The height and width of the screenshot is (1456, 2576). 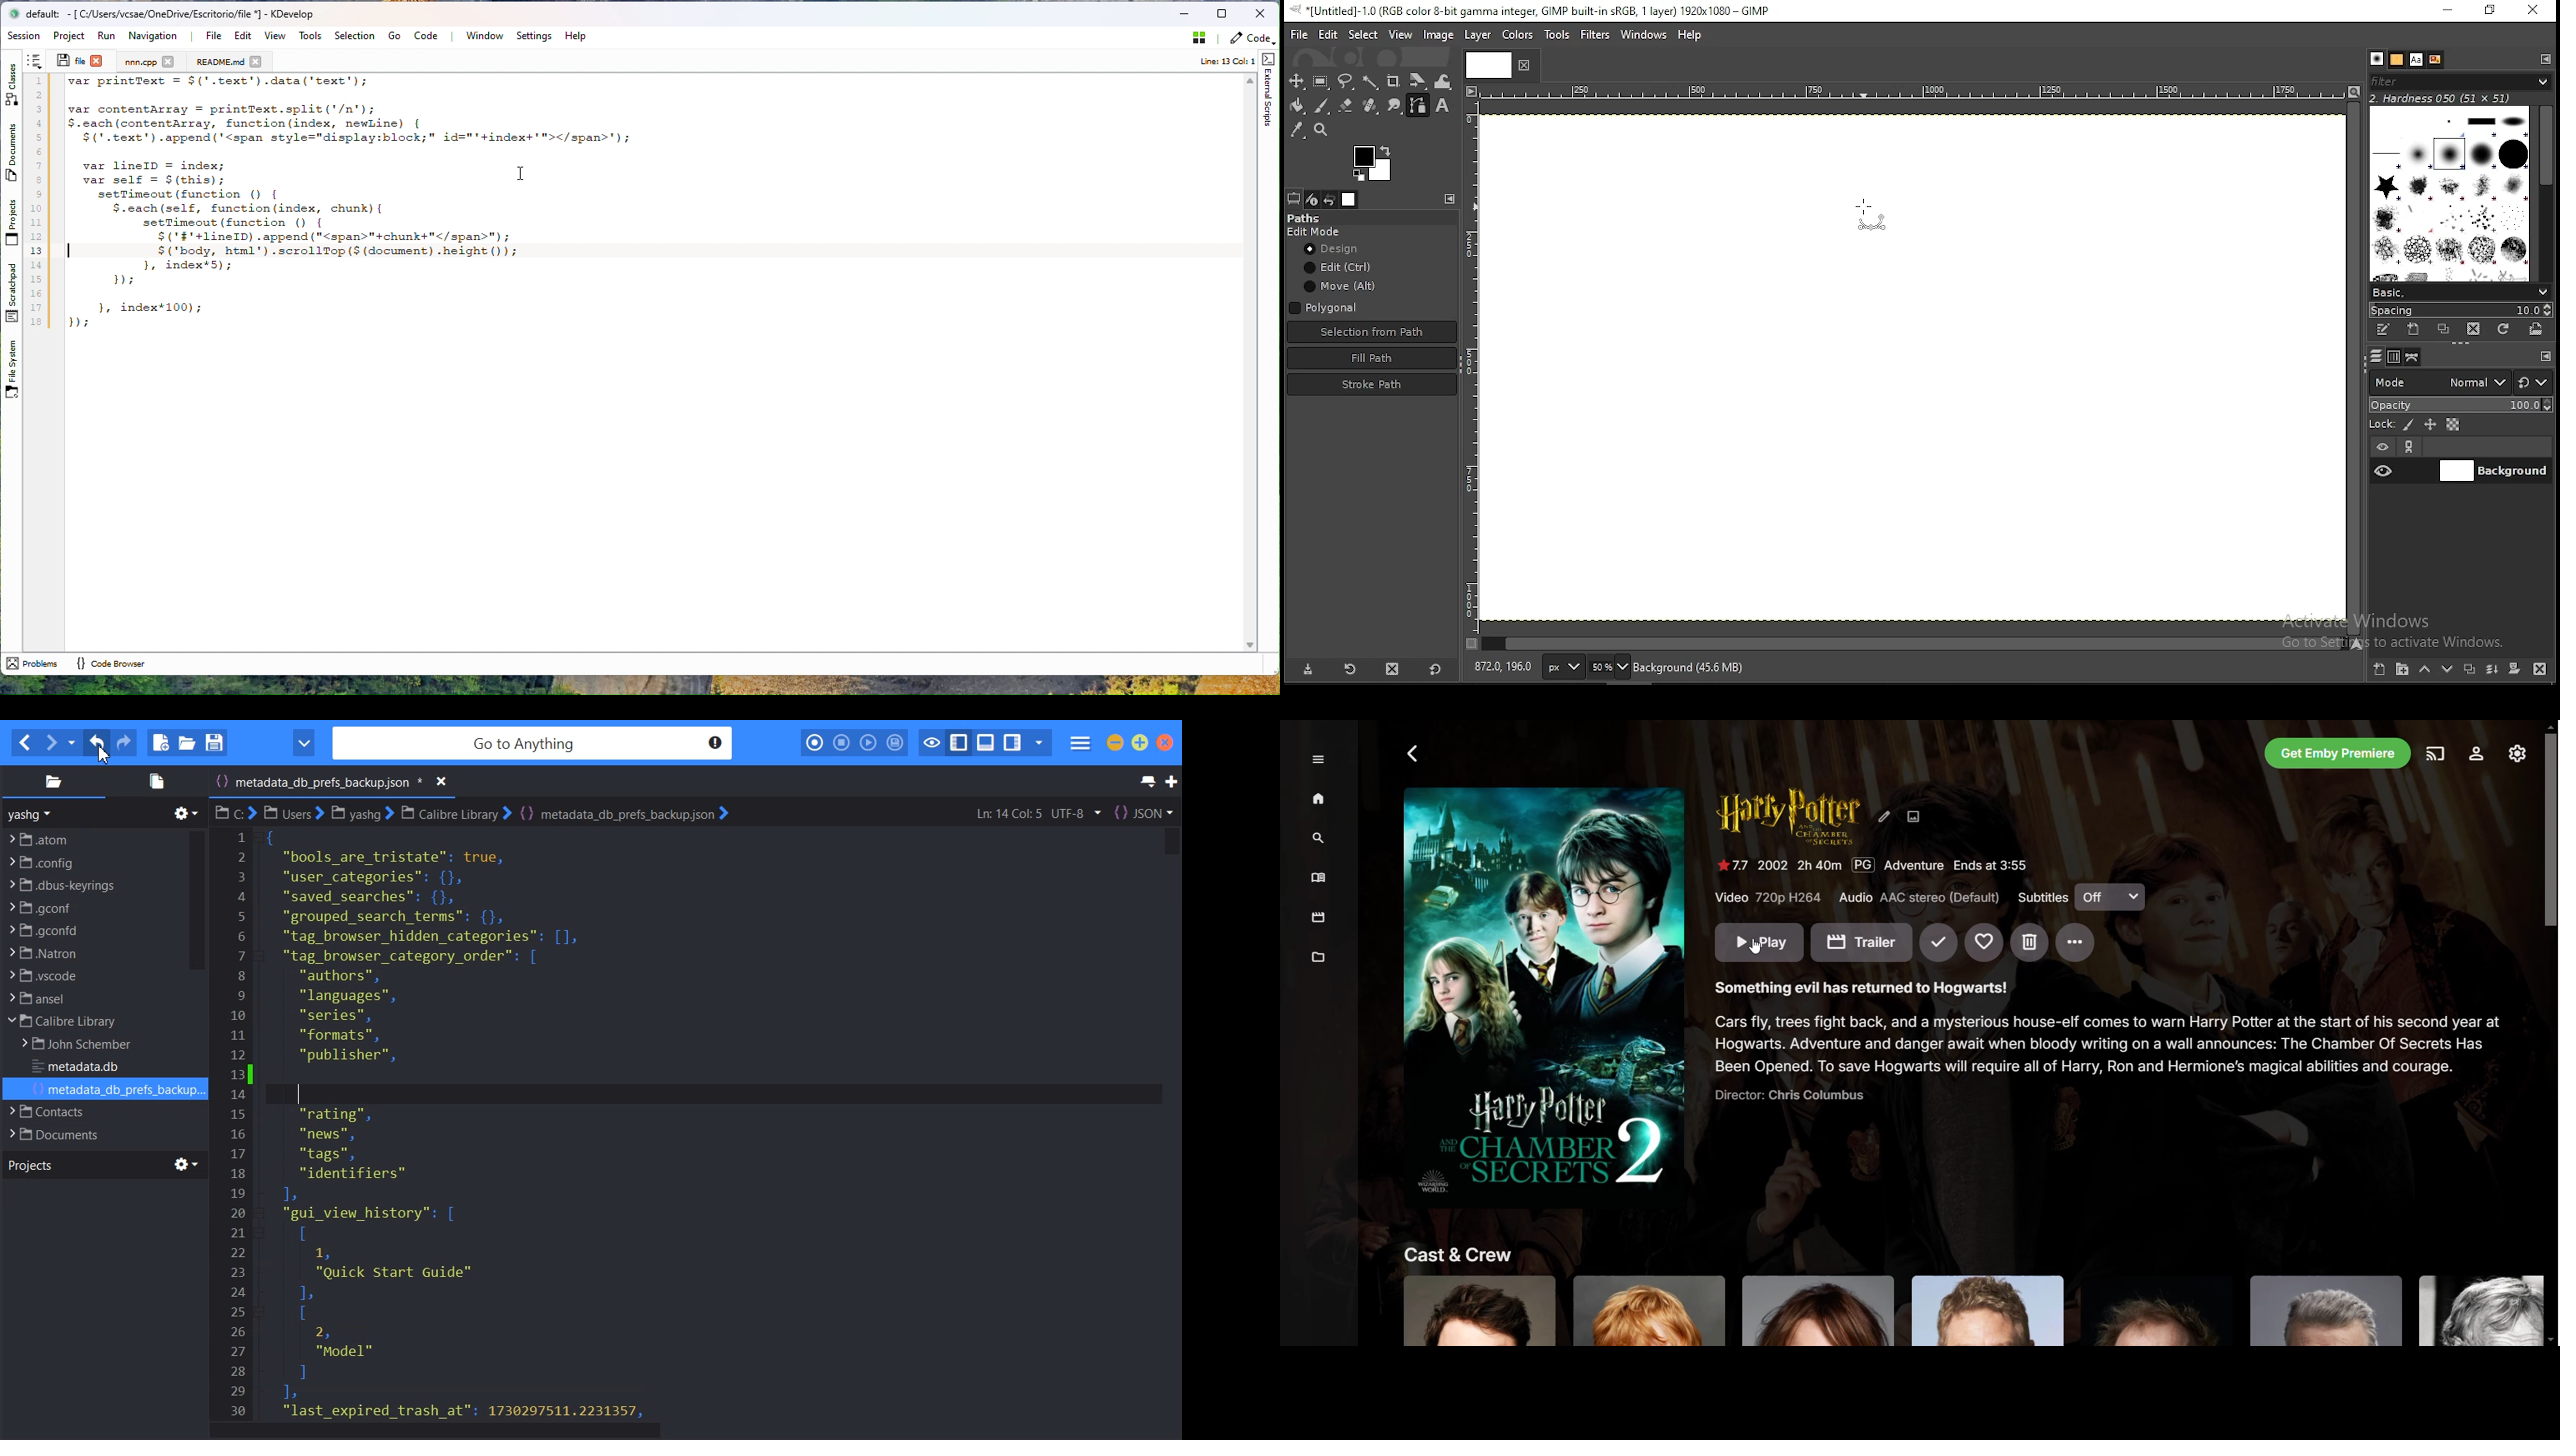 What do you see at coordinates (1362, 35) in the screenshot?
I see `select` at bounding box center [1362, 35].